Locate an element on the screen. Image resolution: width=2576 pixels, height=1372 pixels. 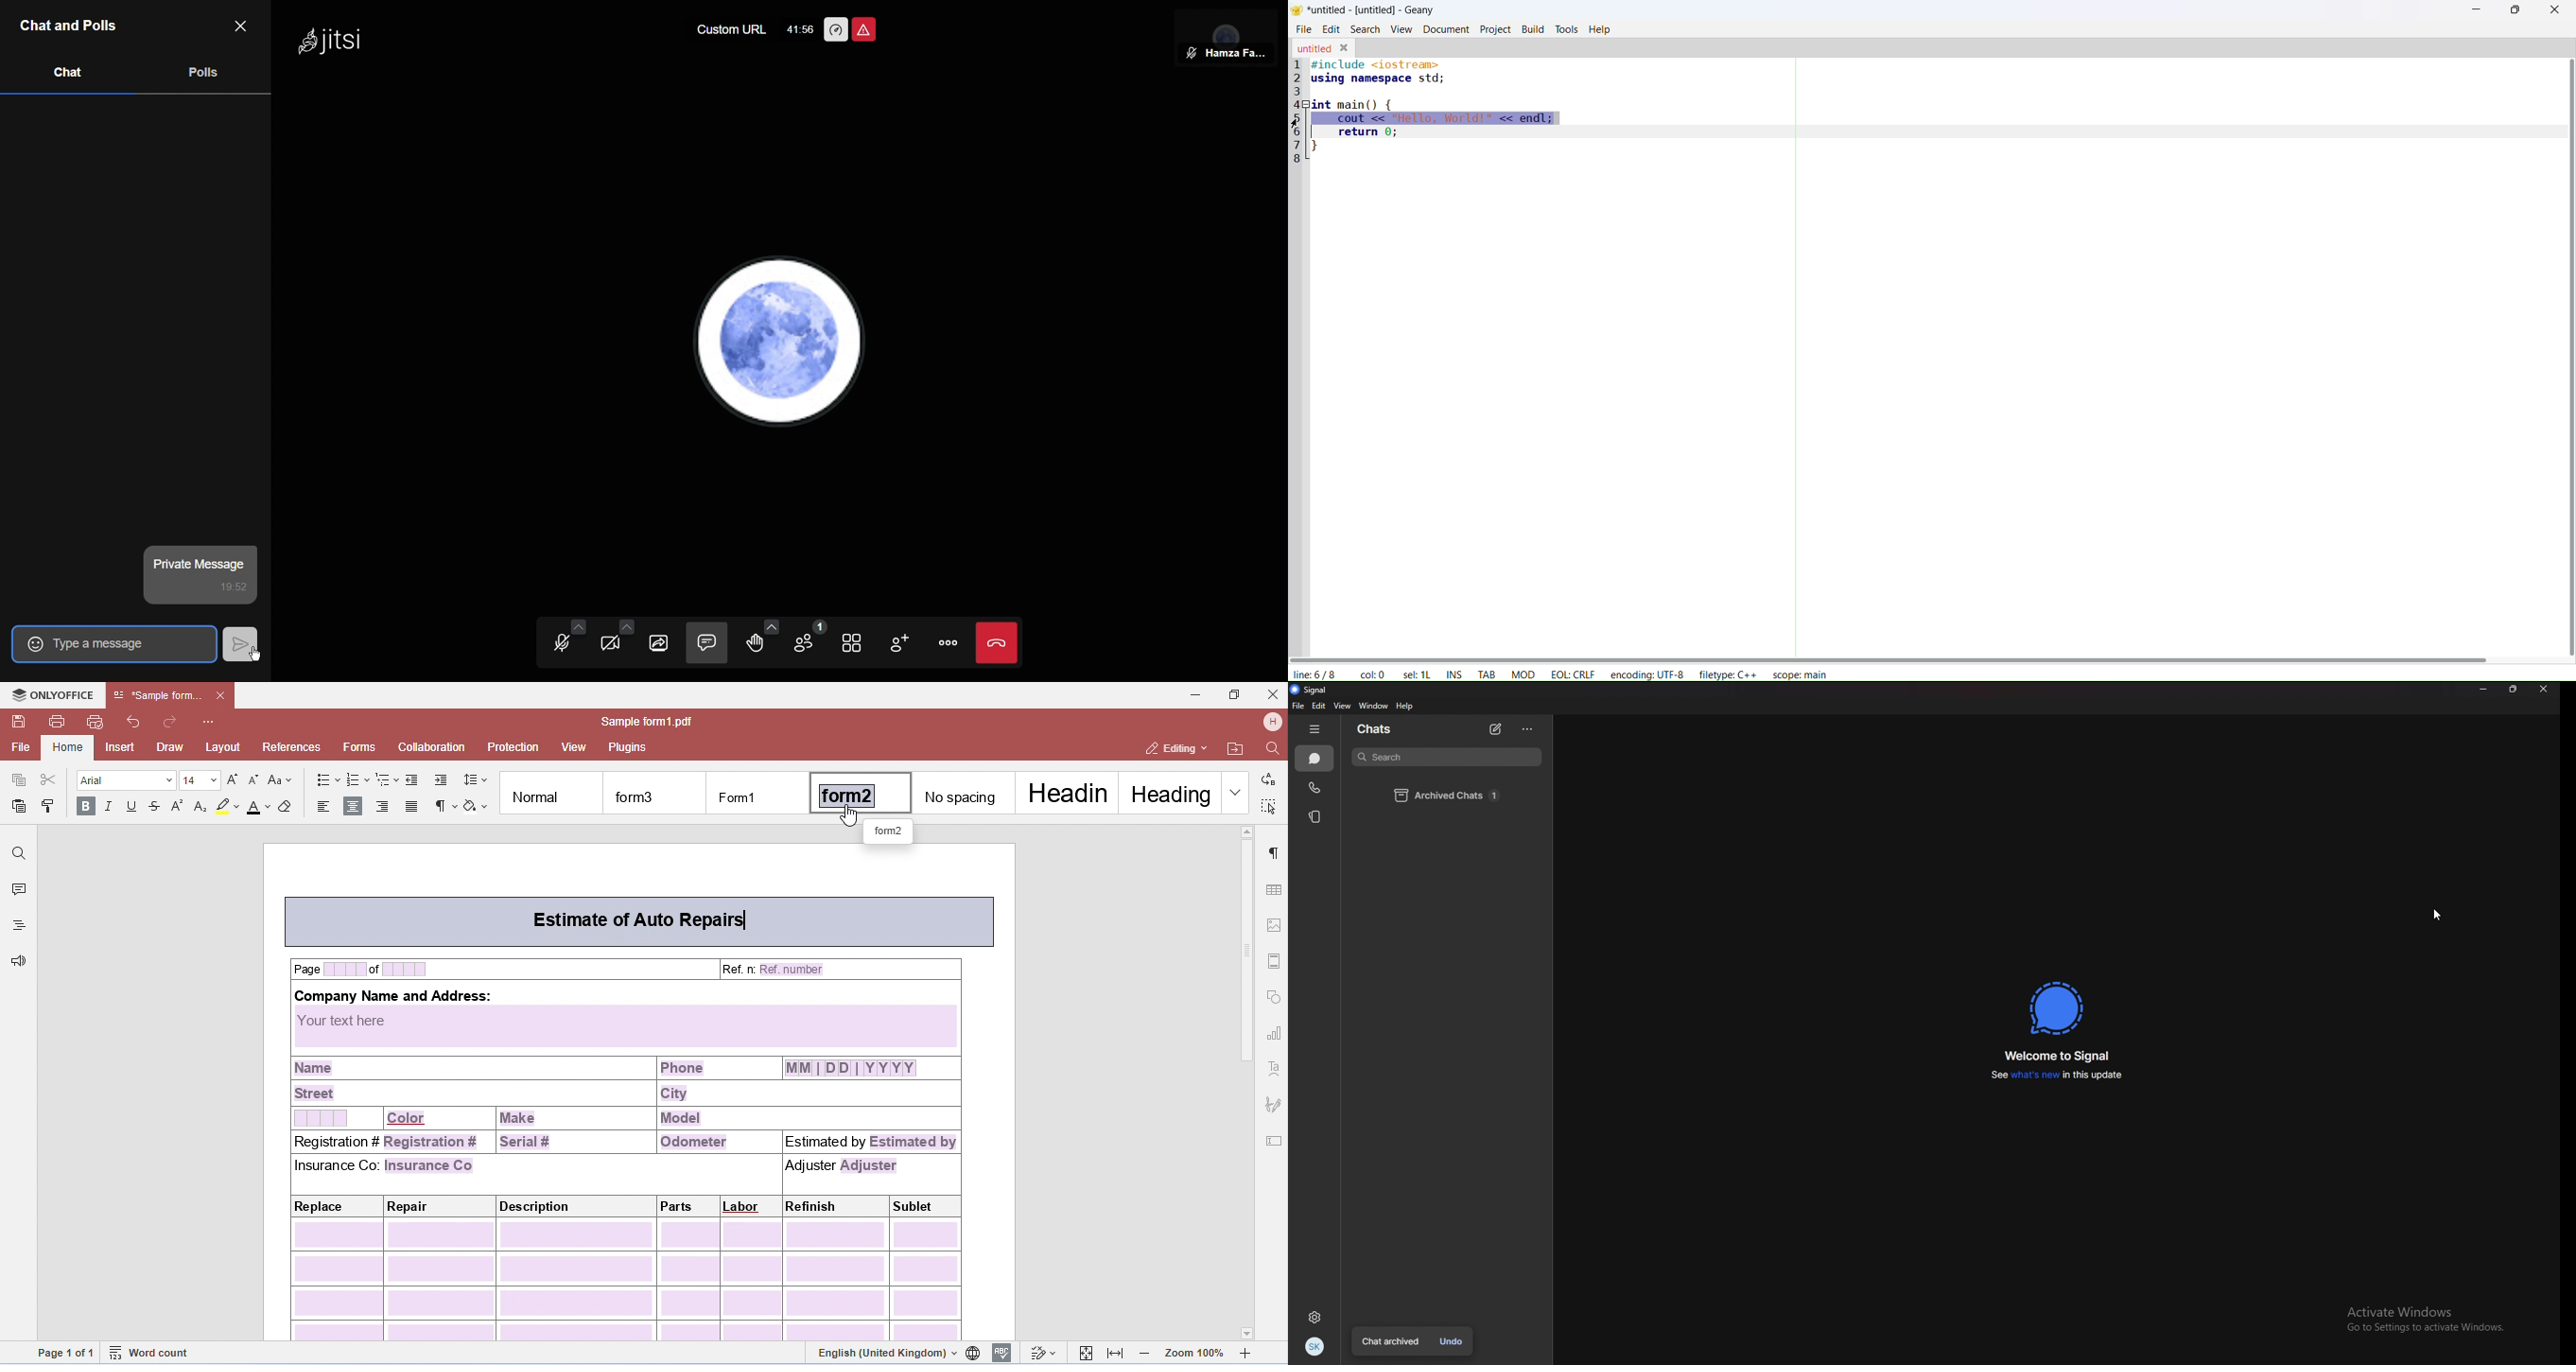
chats is located at coordinates (1381, 728).